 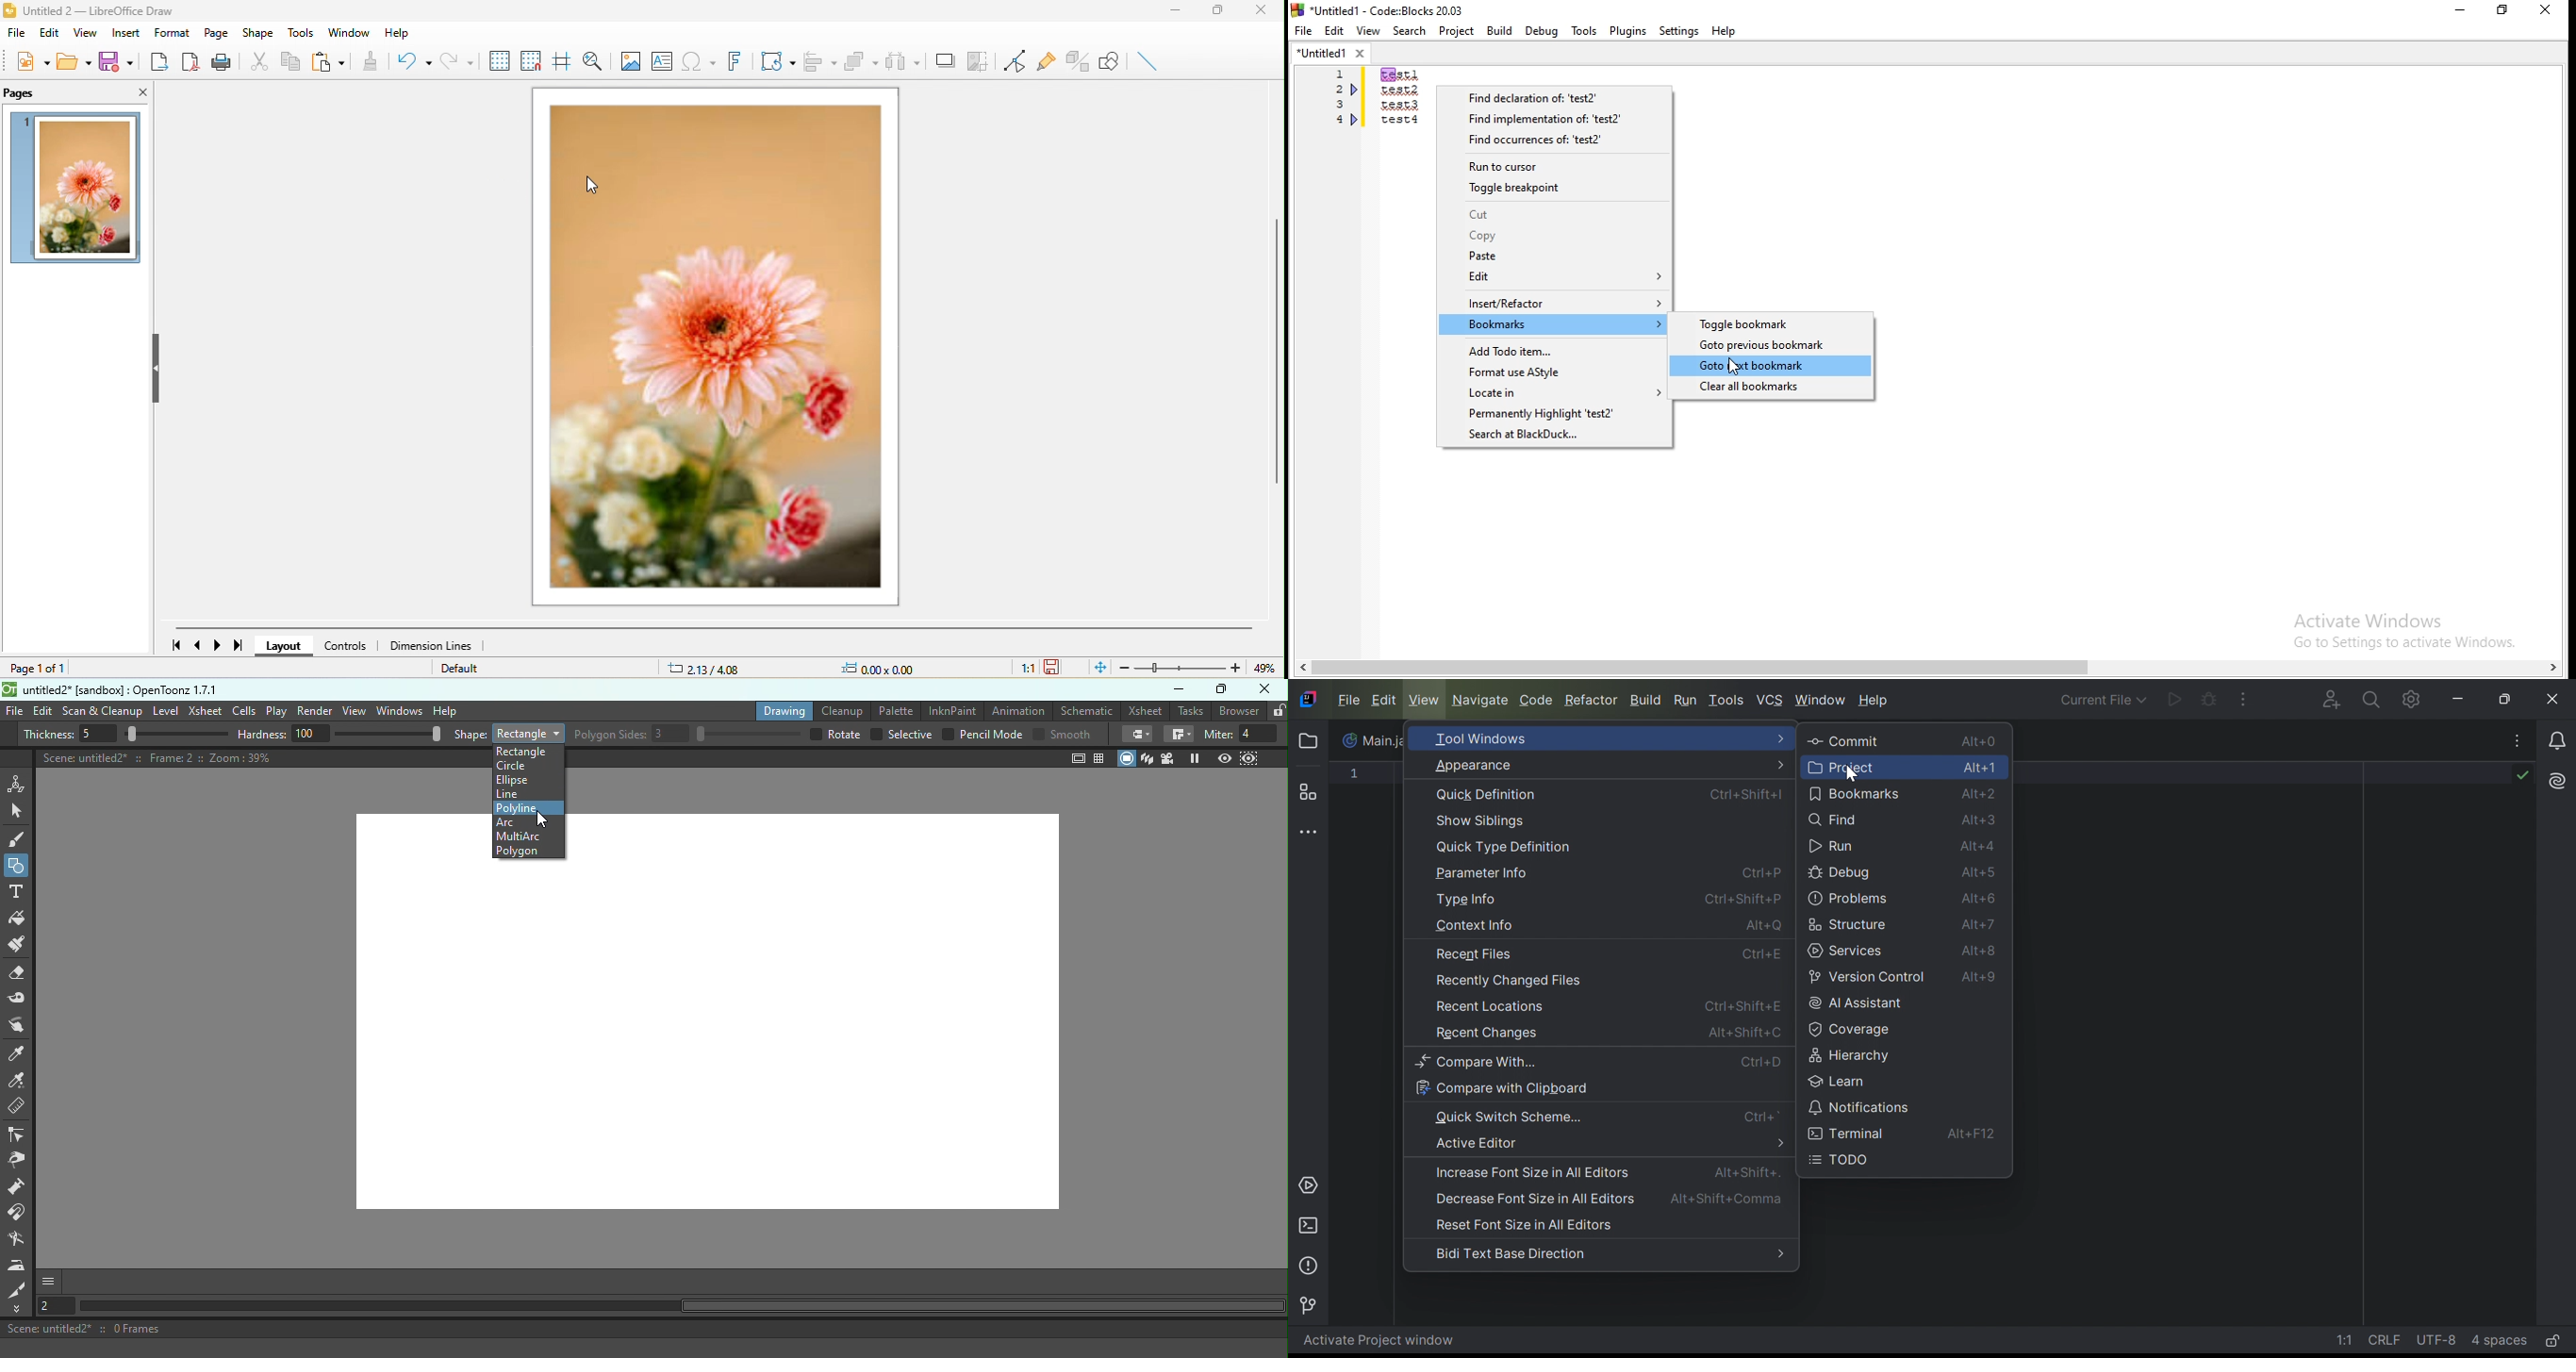 I want to click on close, so click(x=130, y=90).